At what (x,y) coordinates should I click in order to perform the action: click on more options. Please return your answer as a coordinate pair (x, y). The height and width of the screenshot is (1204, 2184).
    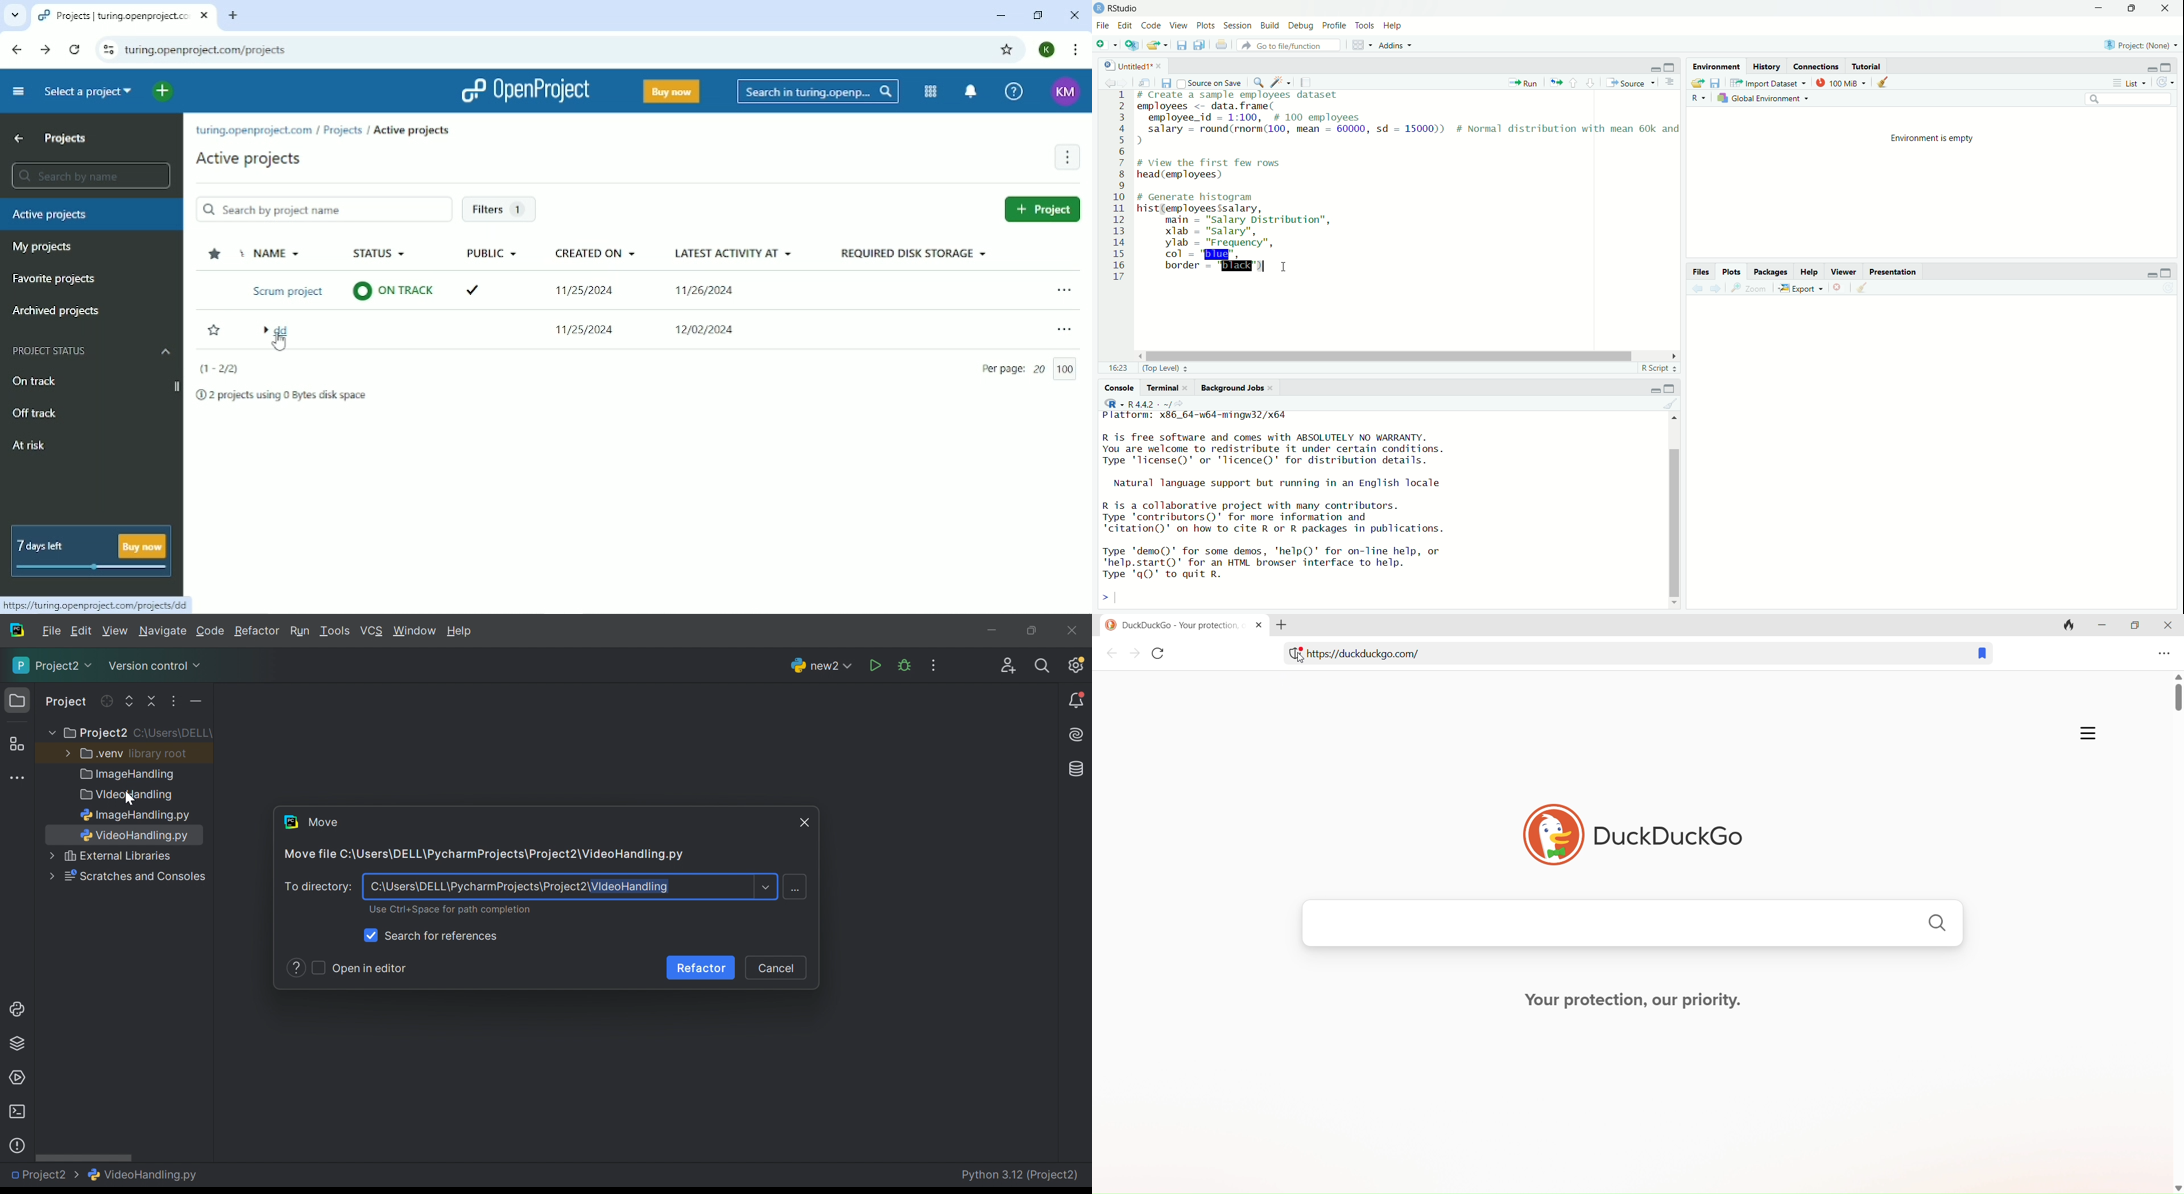
    Looking at the image, I should click on (2084, 731).